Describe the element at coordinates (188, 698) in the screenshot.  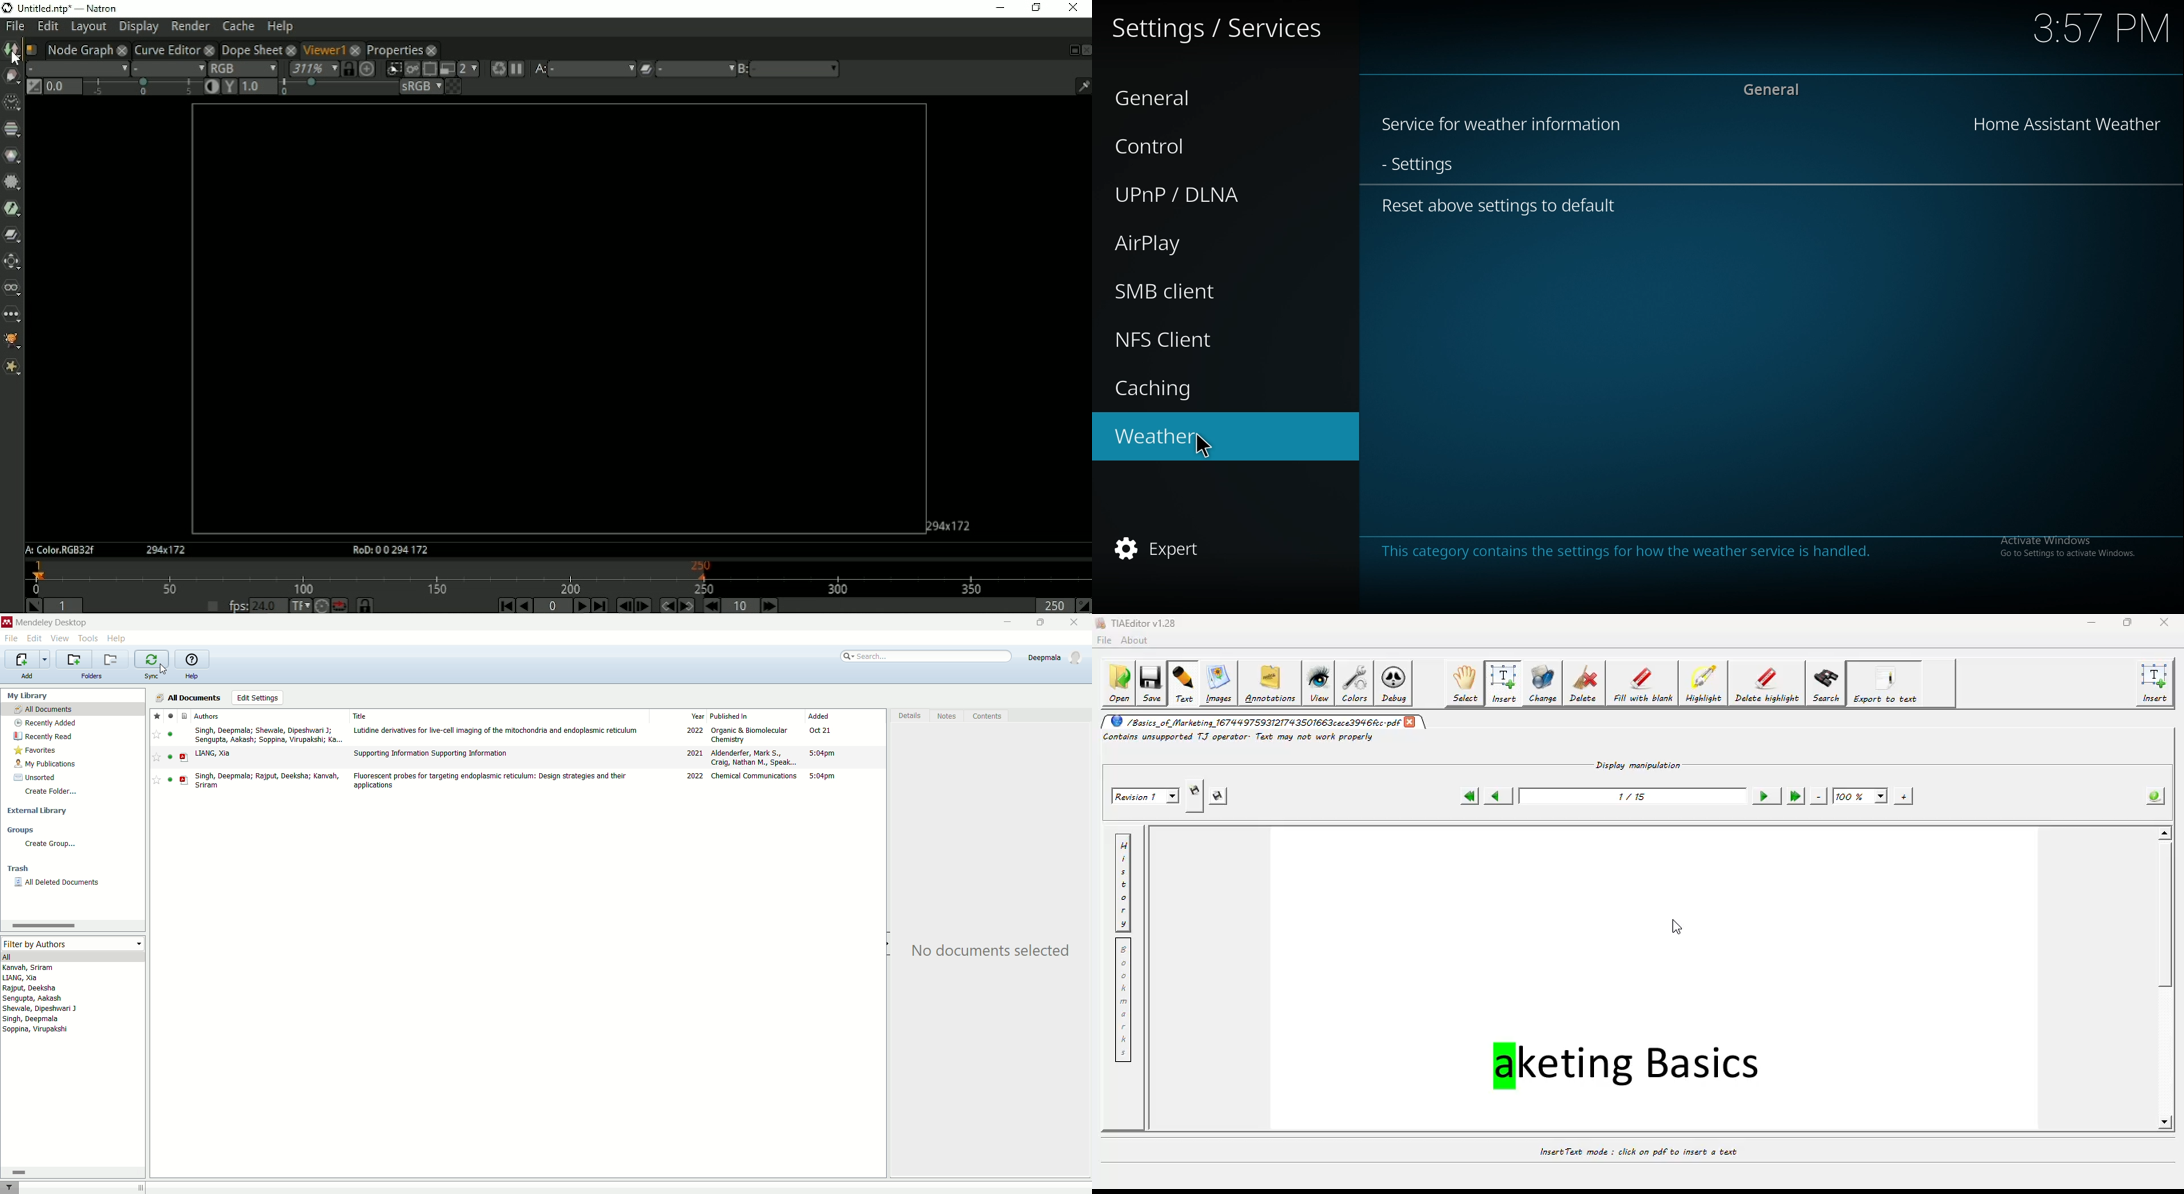
I see `all documents` at that location.